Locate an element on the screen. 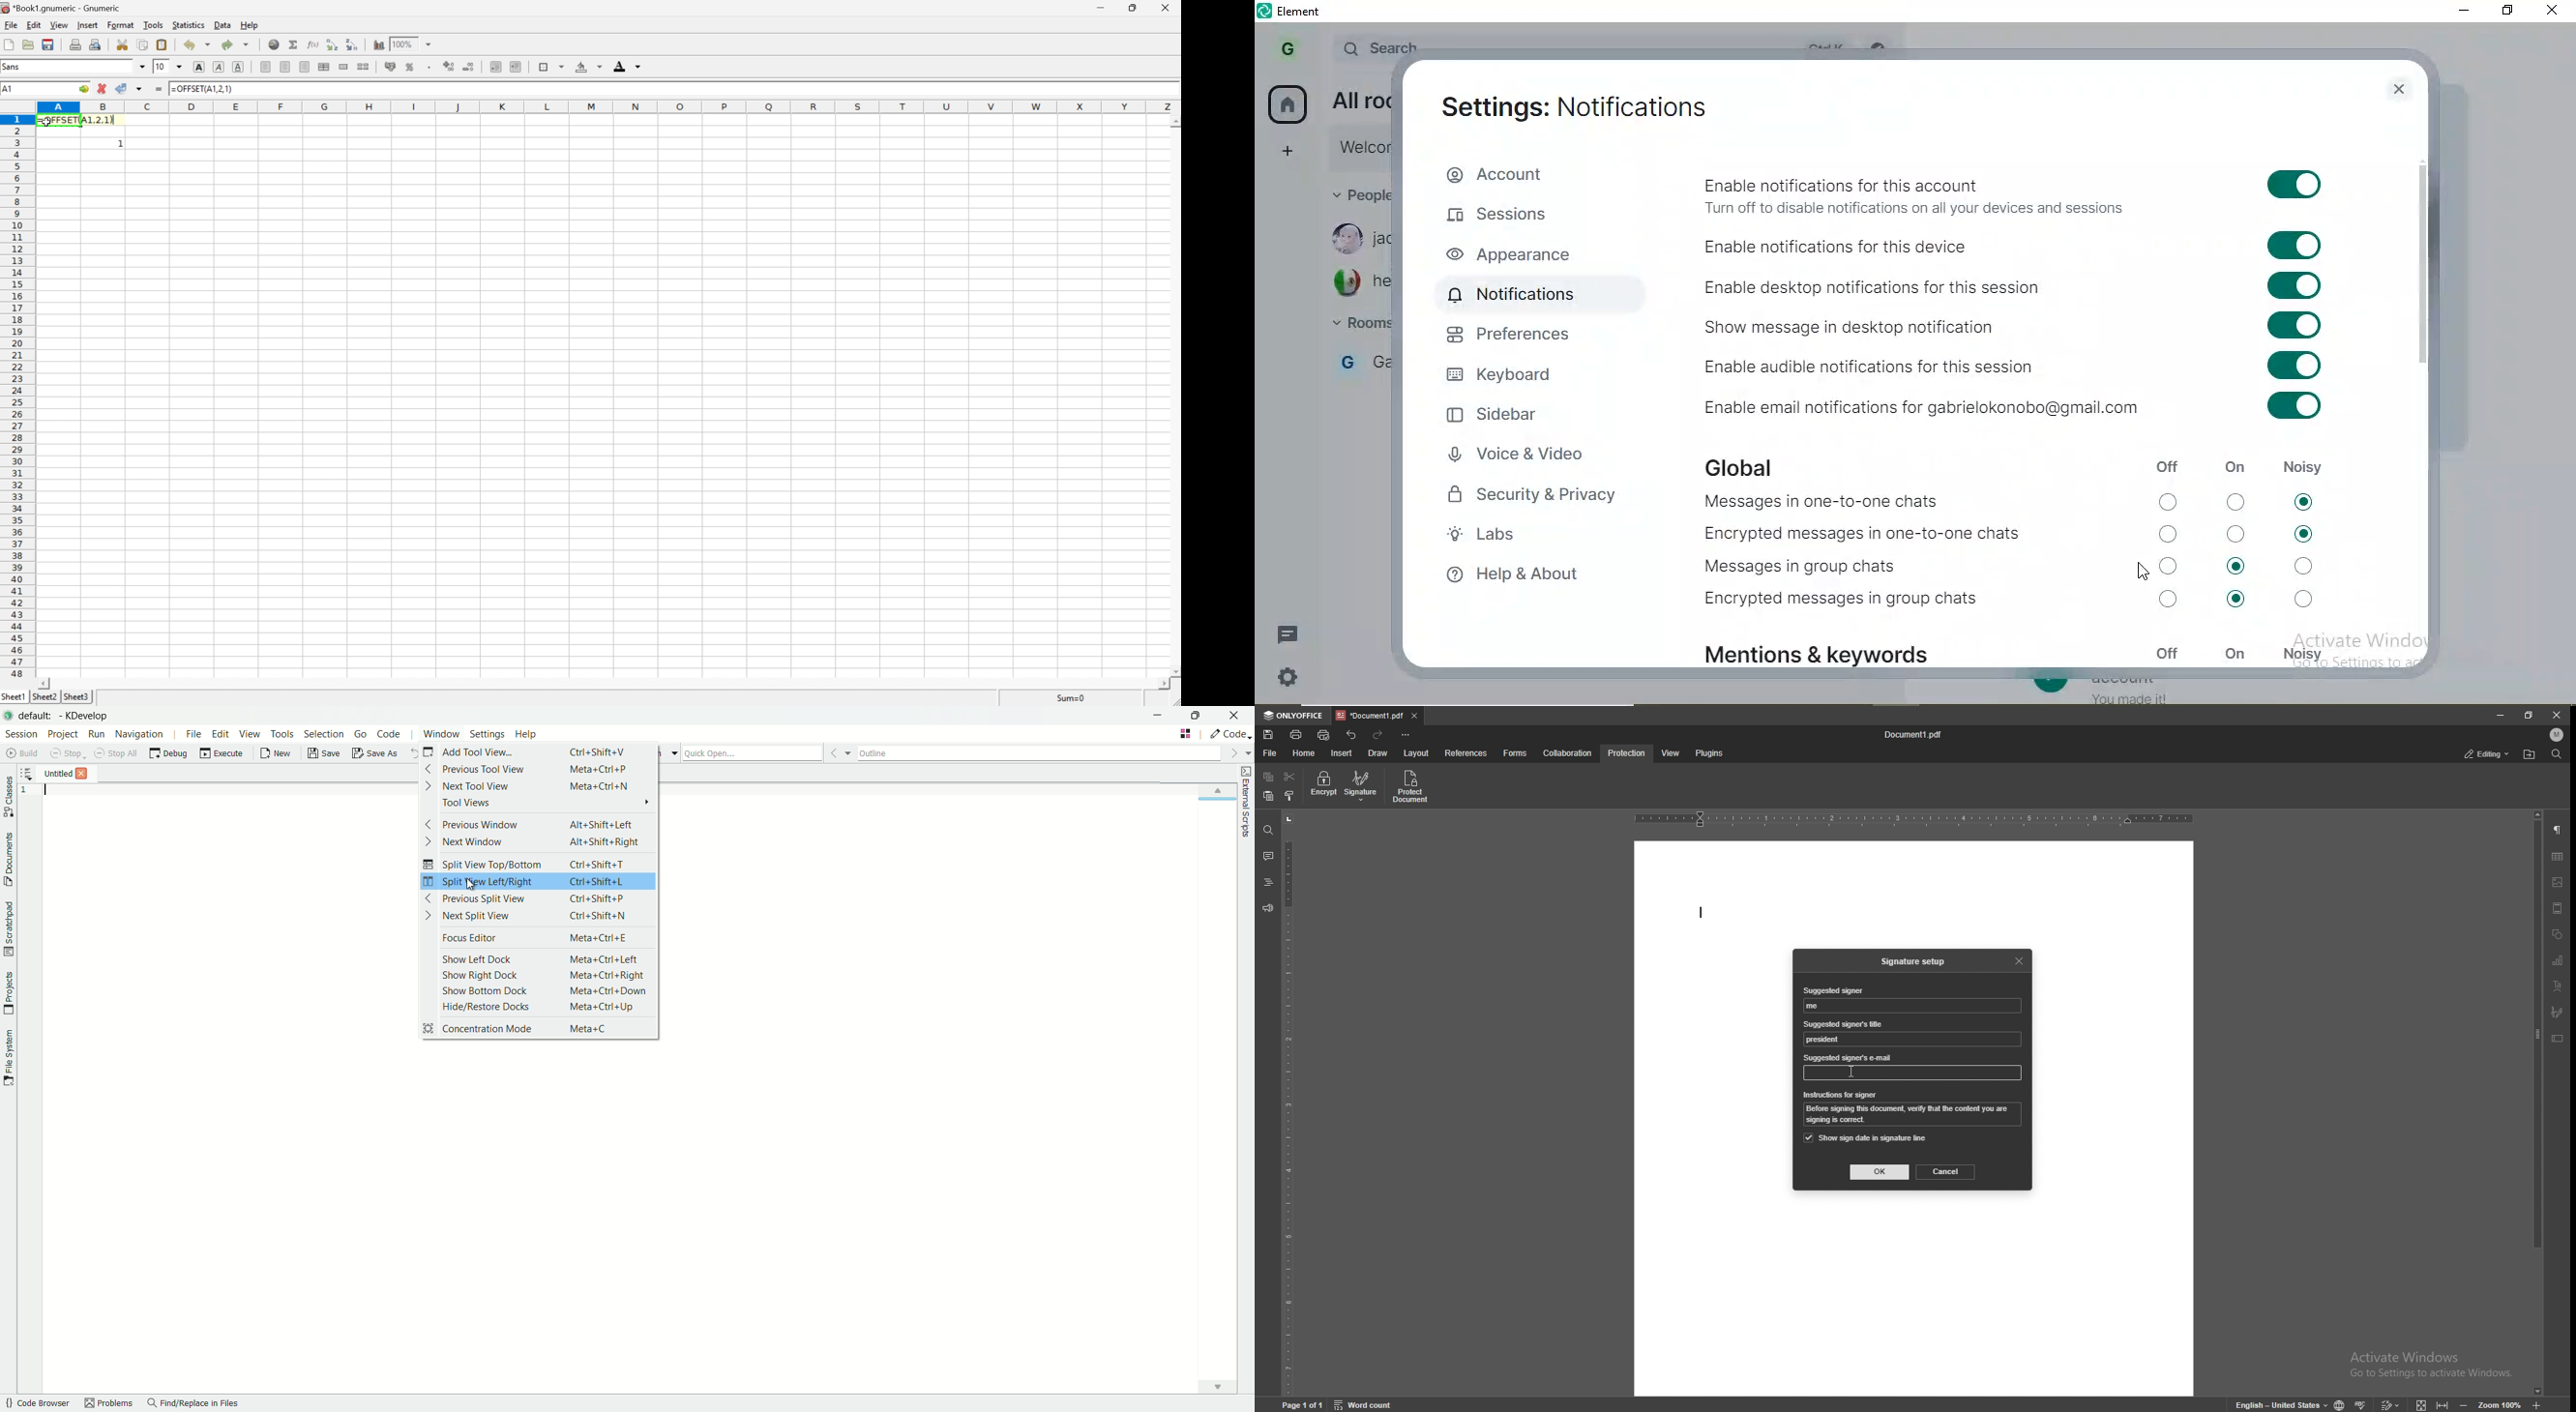 Image resolution: width=2576 pixels, height=1428 pixels. email is located at coordinates (1361, 100).